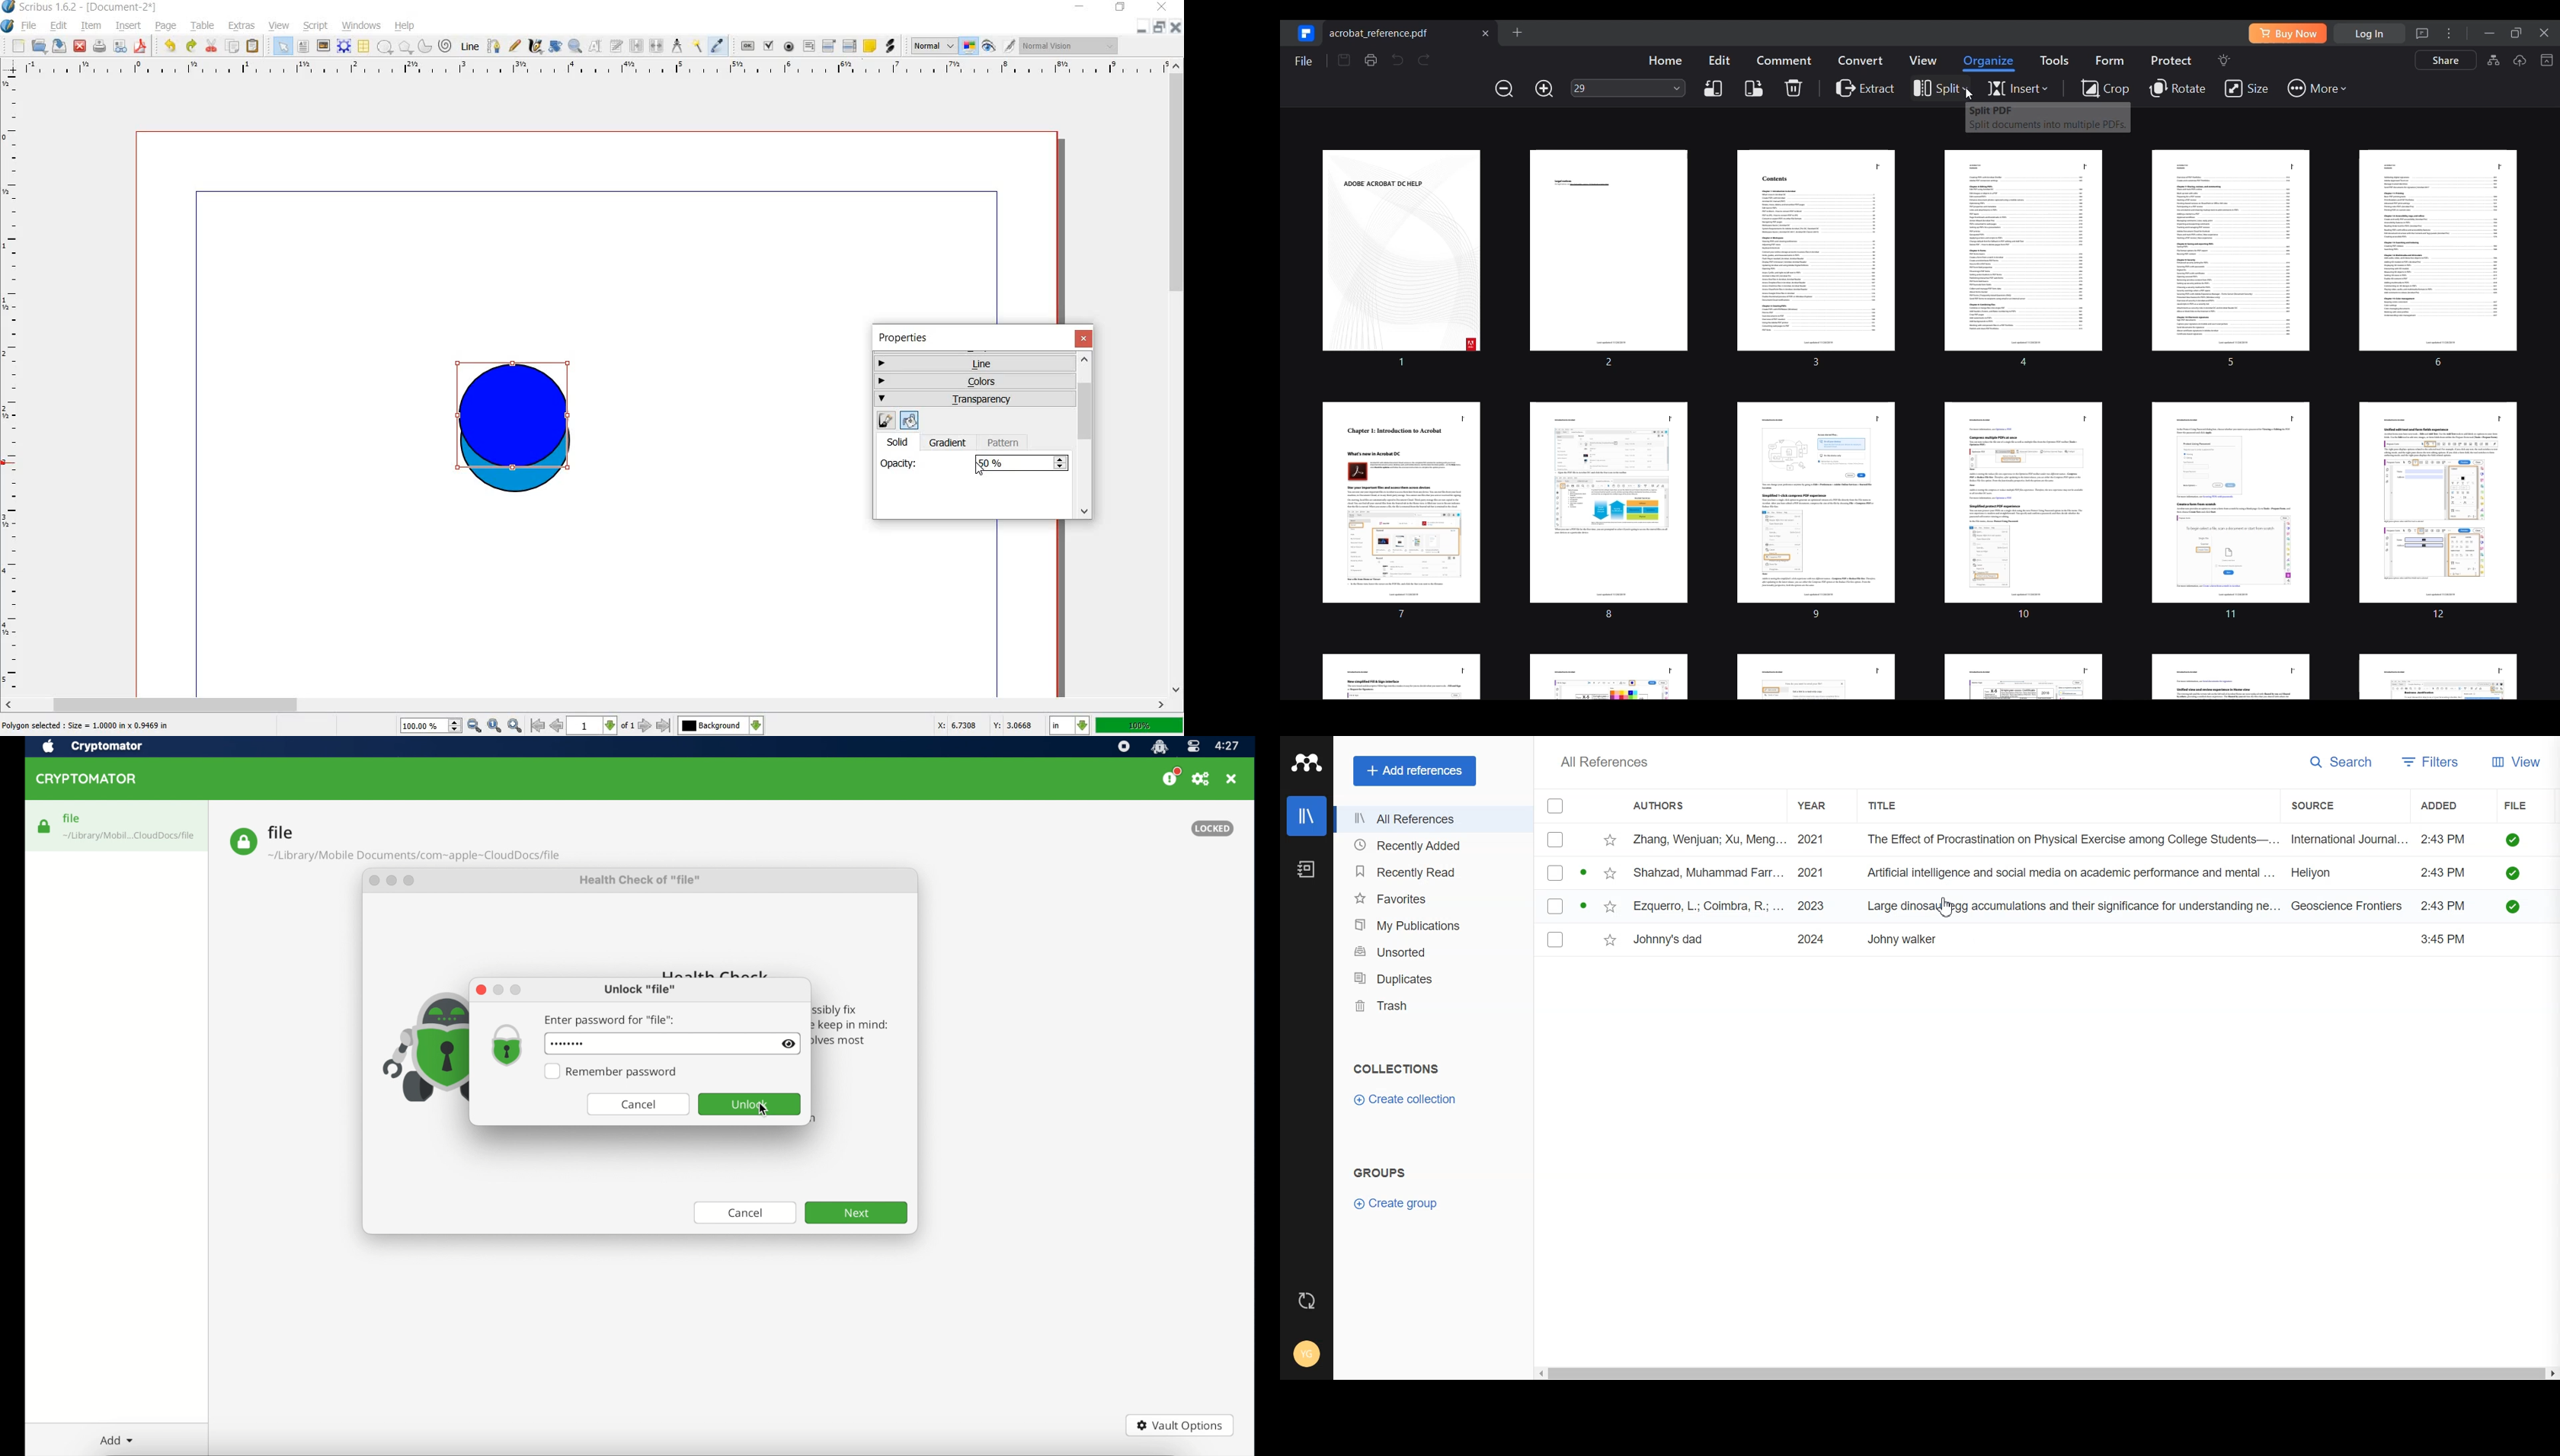  Describe the element at coordinates (168, 26) in the screenshot. I see `page` at that location.